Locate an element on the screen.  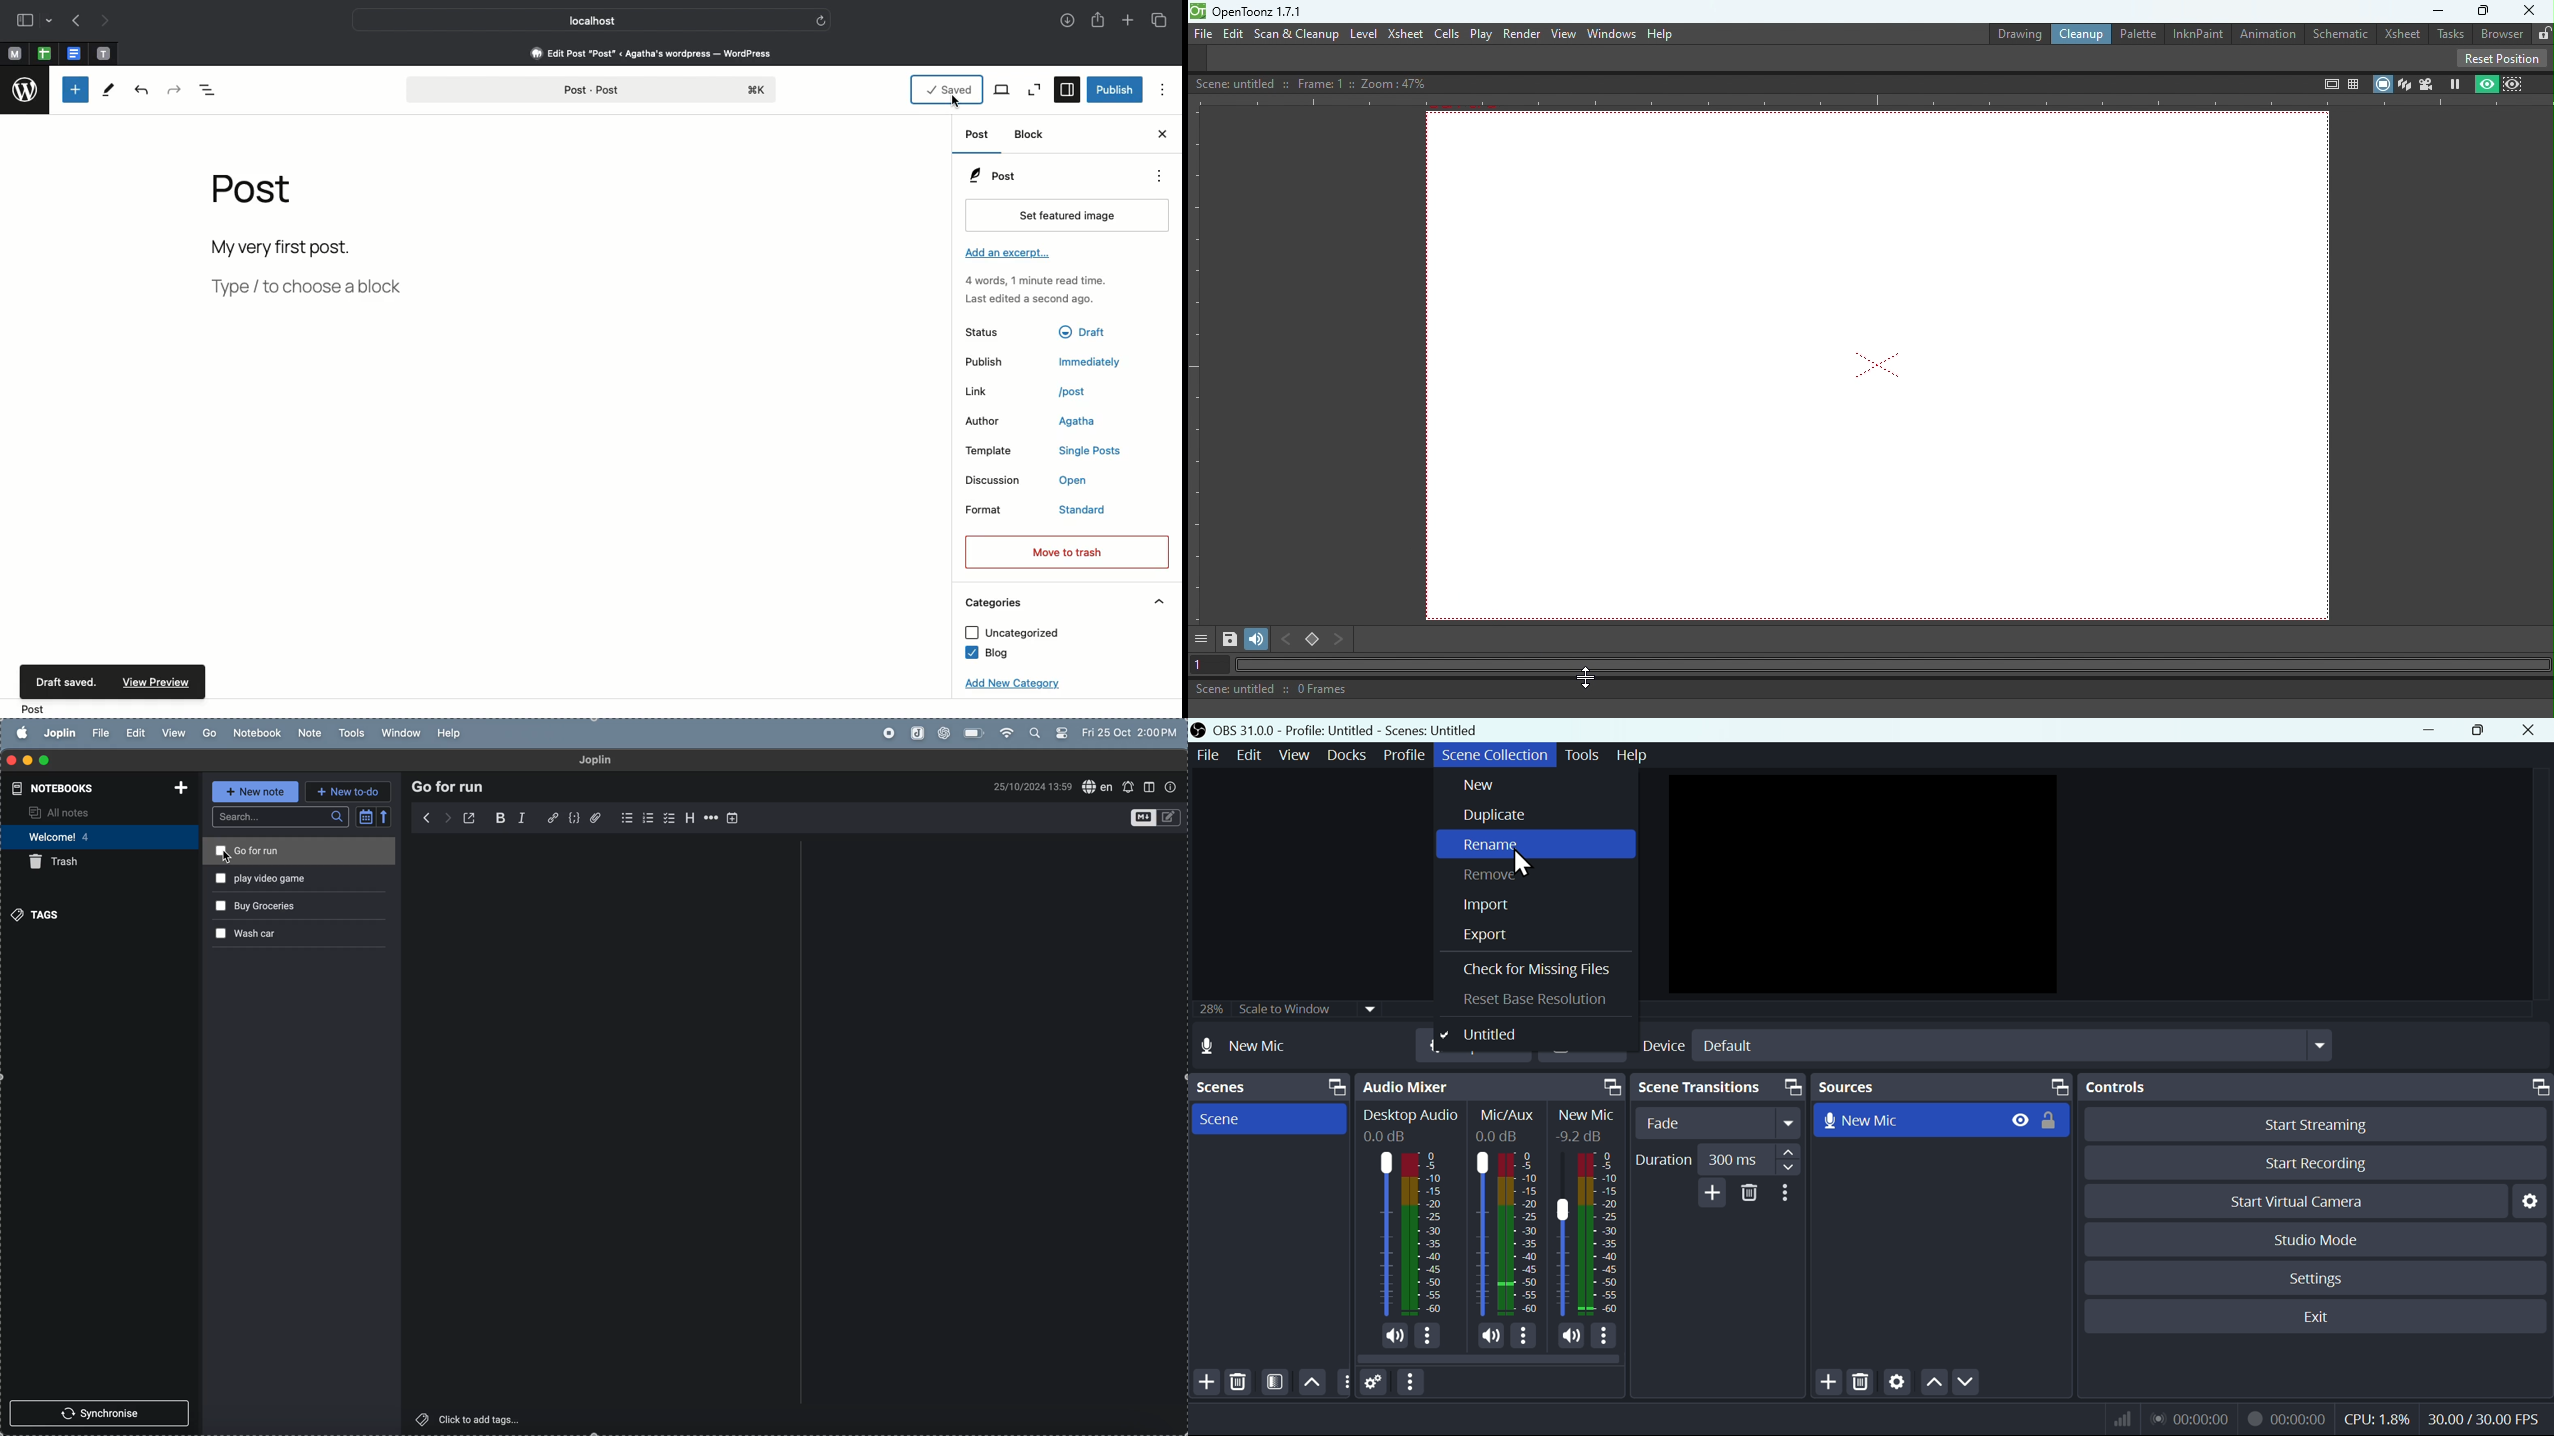
Export is located at coordinates (1485, 936).